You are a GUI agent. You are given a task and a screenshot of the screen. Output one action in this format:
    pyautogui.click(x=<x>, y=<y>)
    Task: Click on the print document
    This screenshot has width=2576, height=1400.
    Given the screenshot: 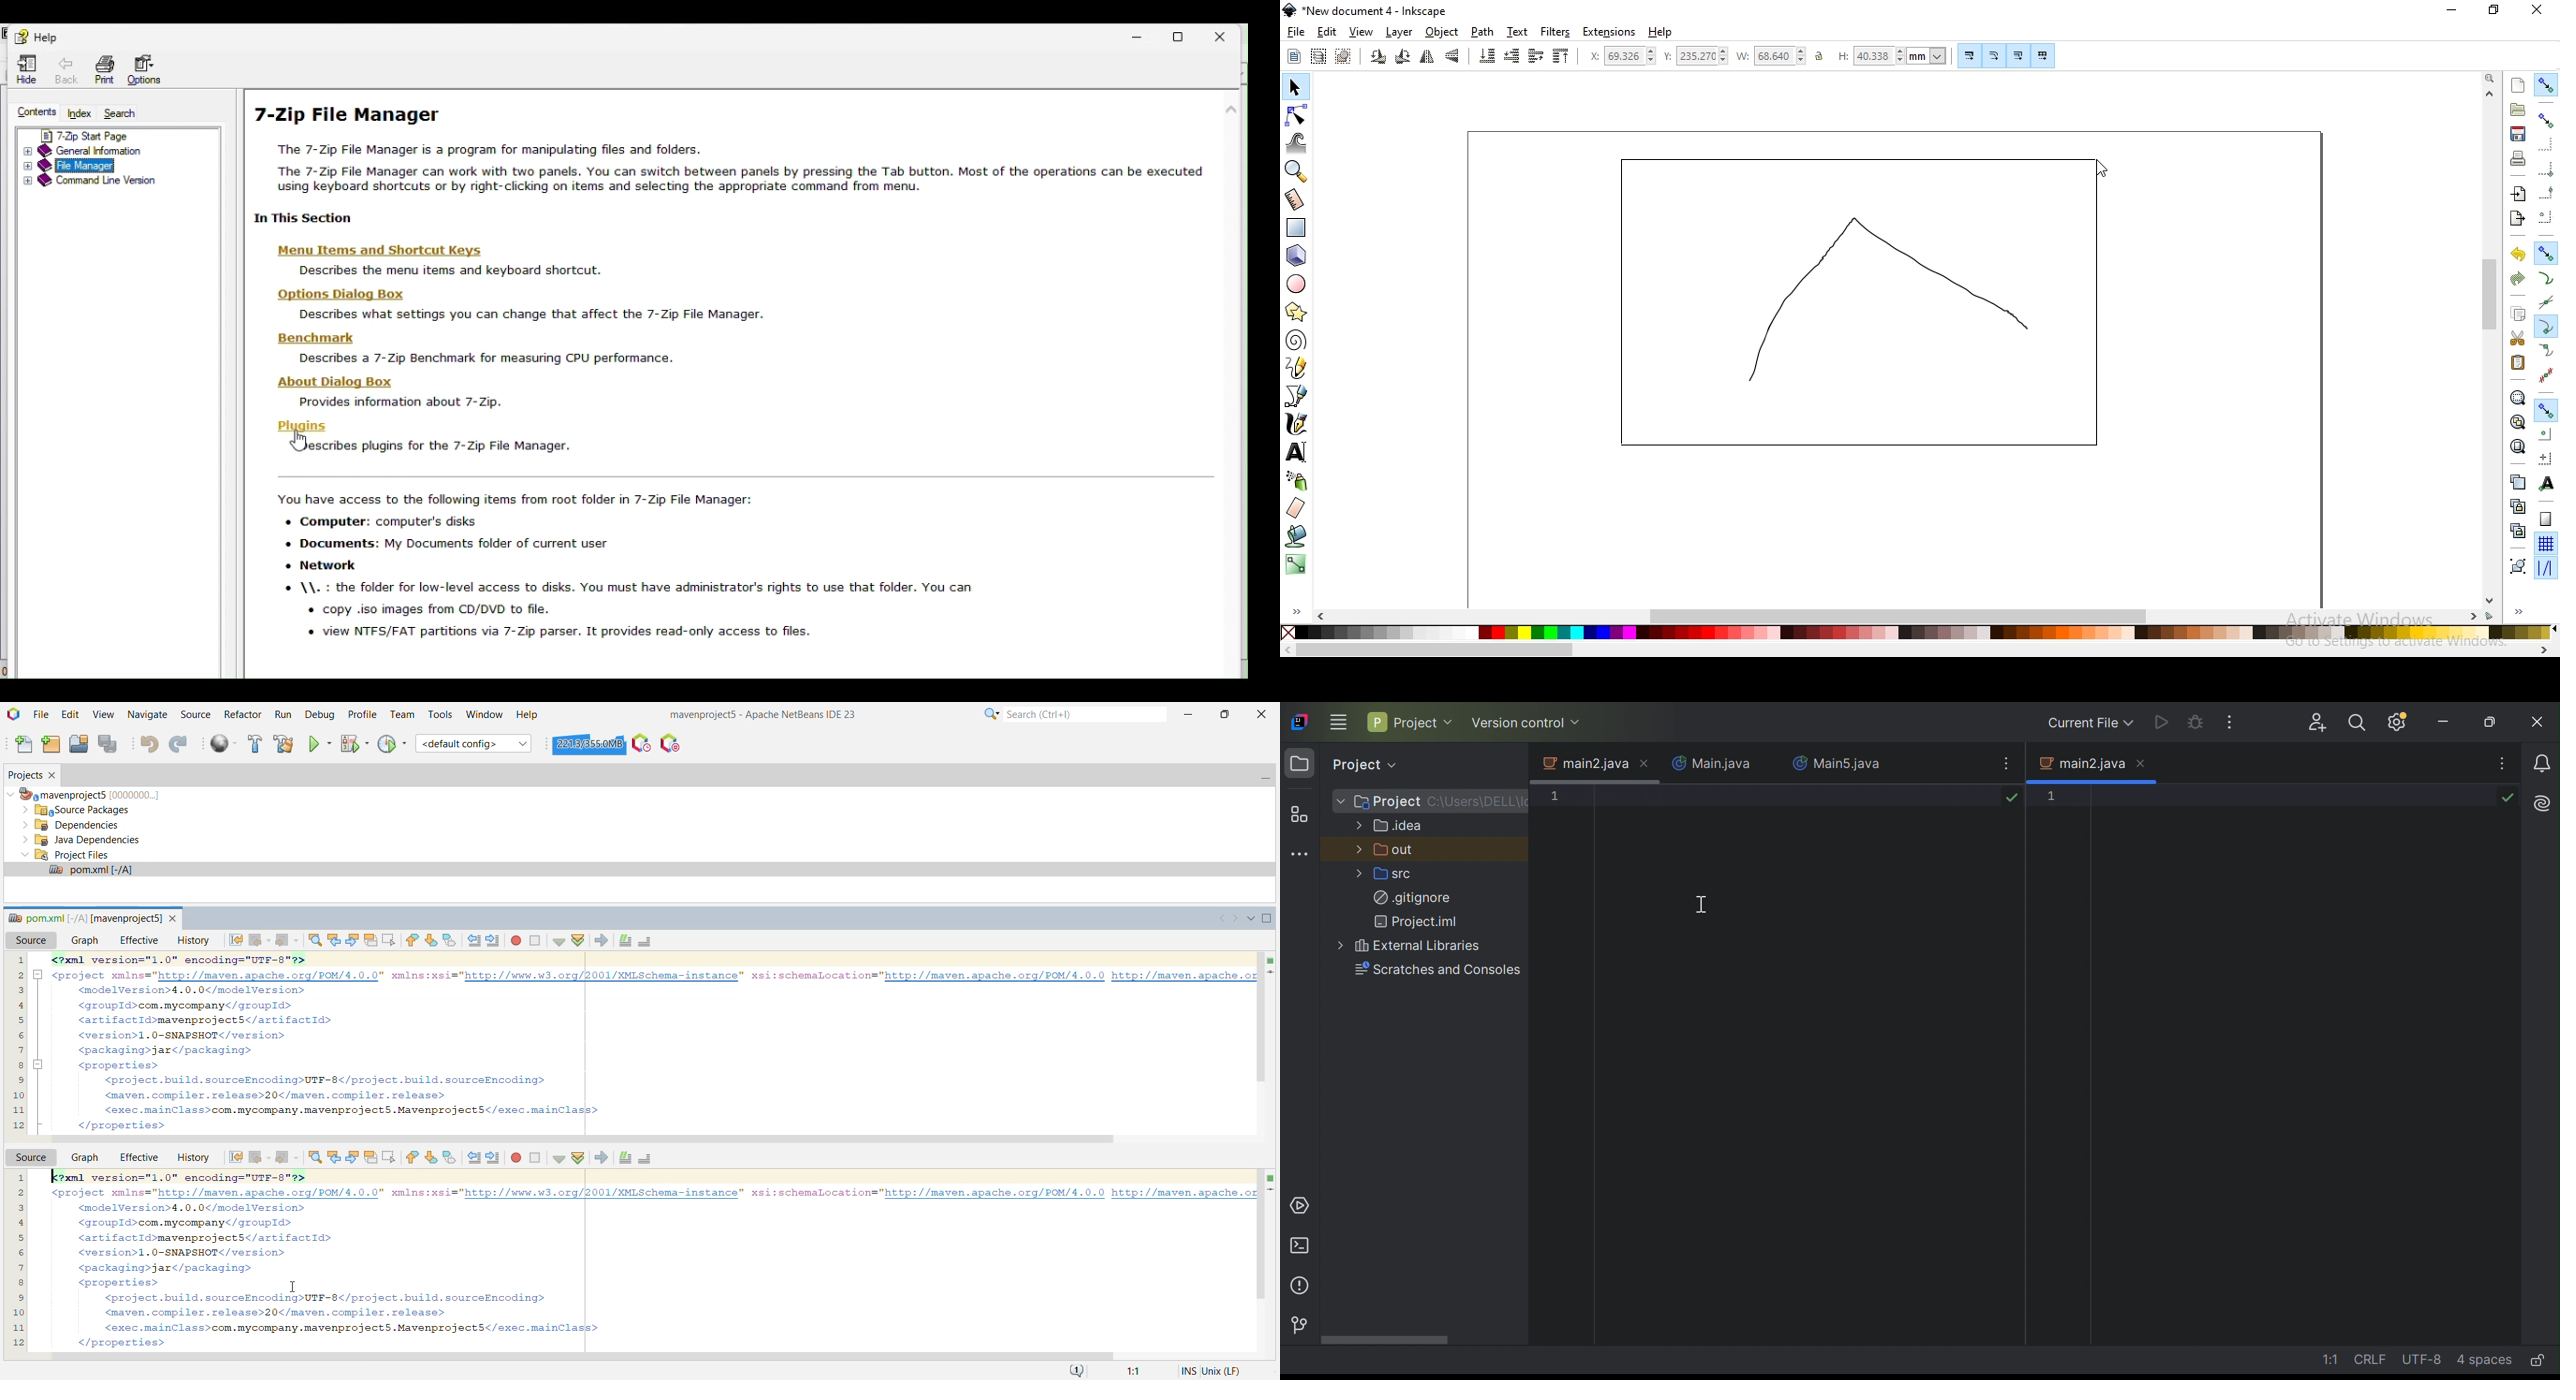 What is the action you would take?
    pyautogui.click(x=2517, y=158)
    